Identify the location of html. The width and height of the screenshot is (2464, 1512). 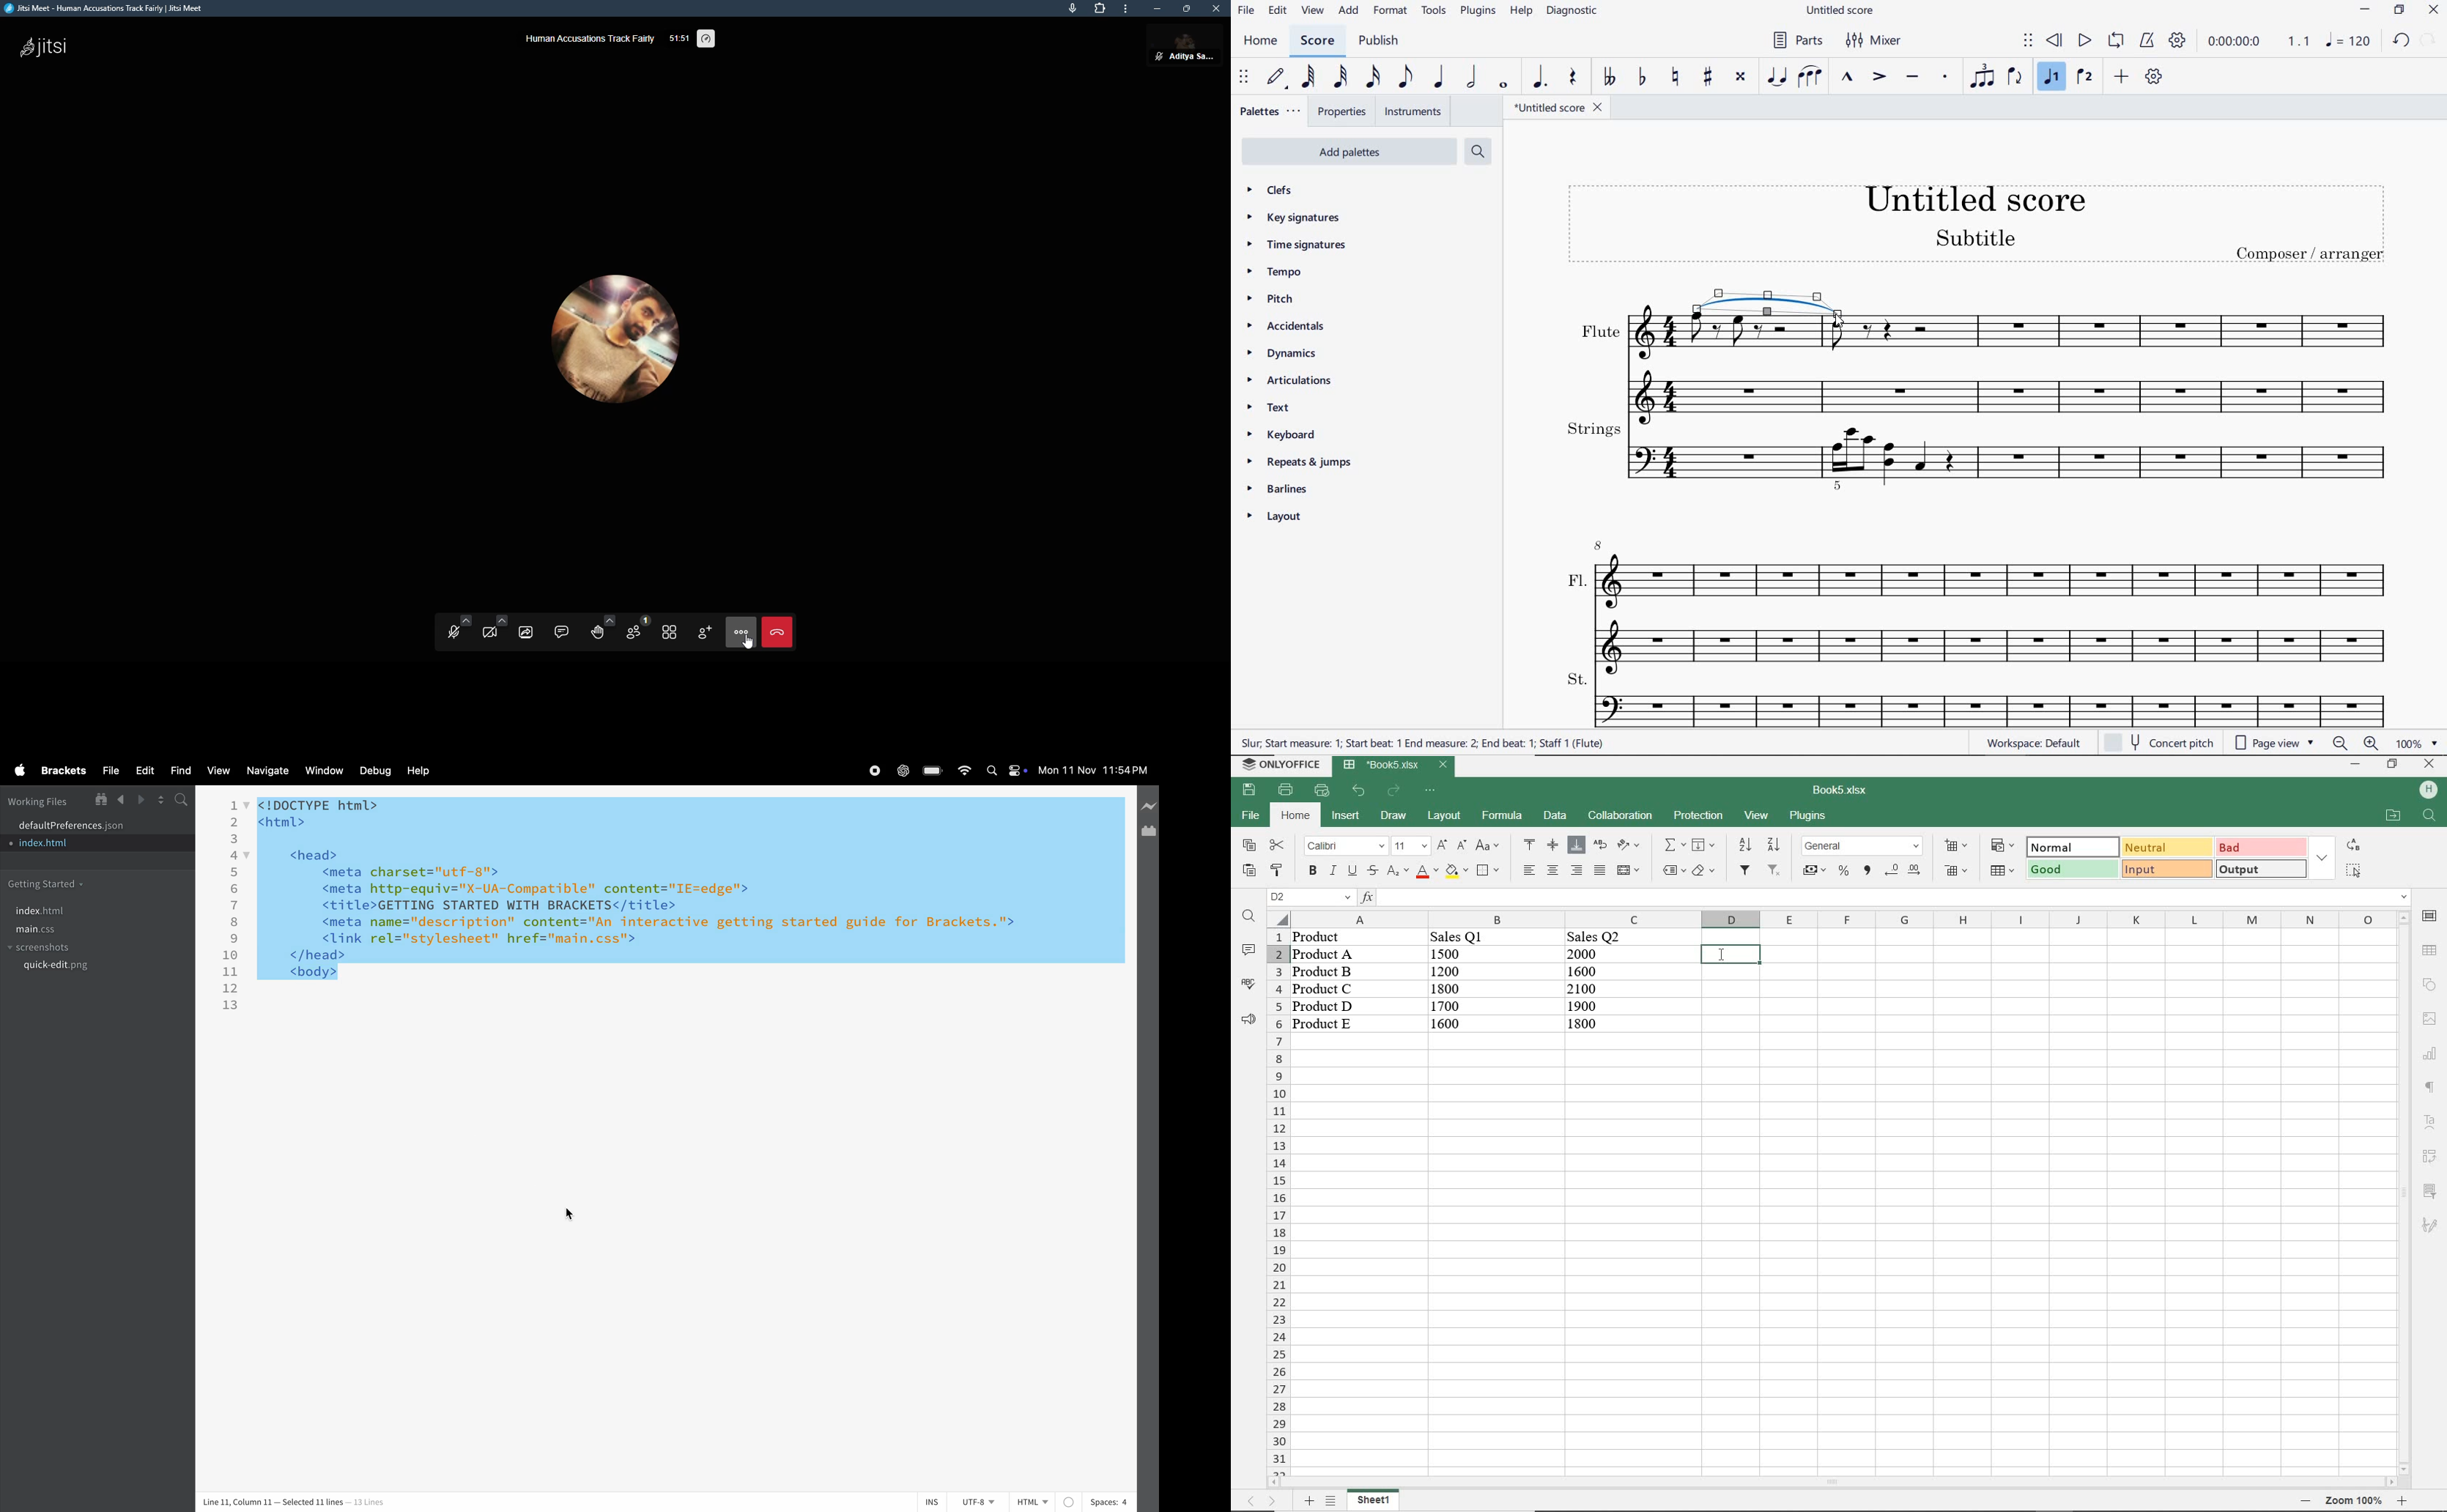
(1046, 1500).